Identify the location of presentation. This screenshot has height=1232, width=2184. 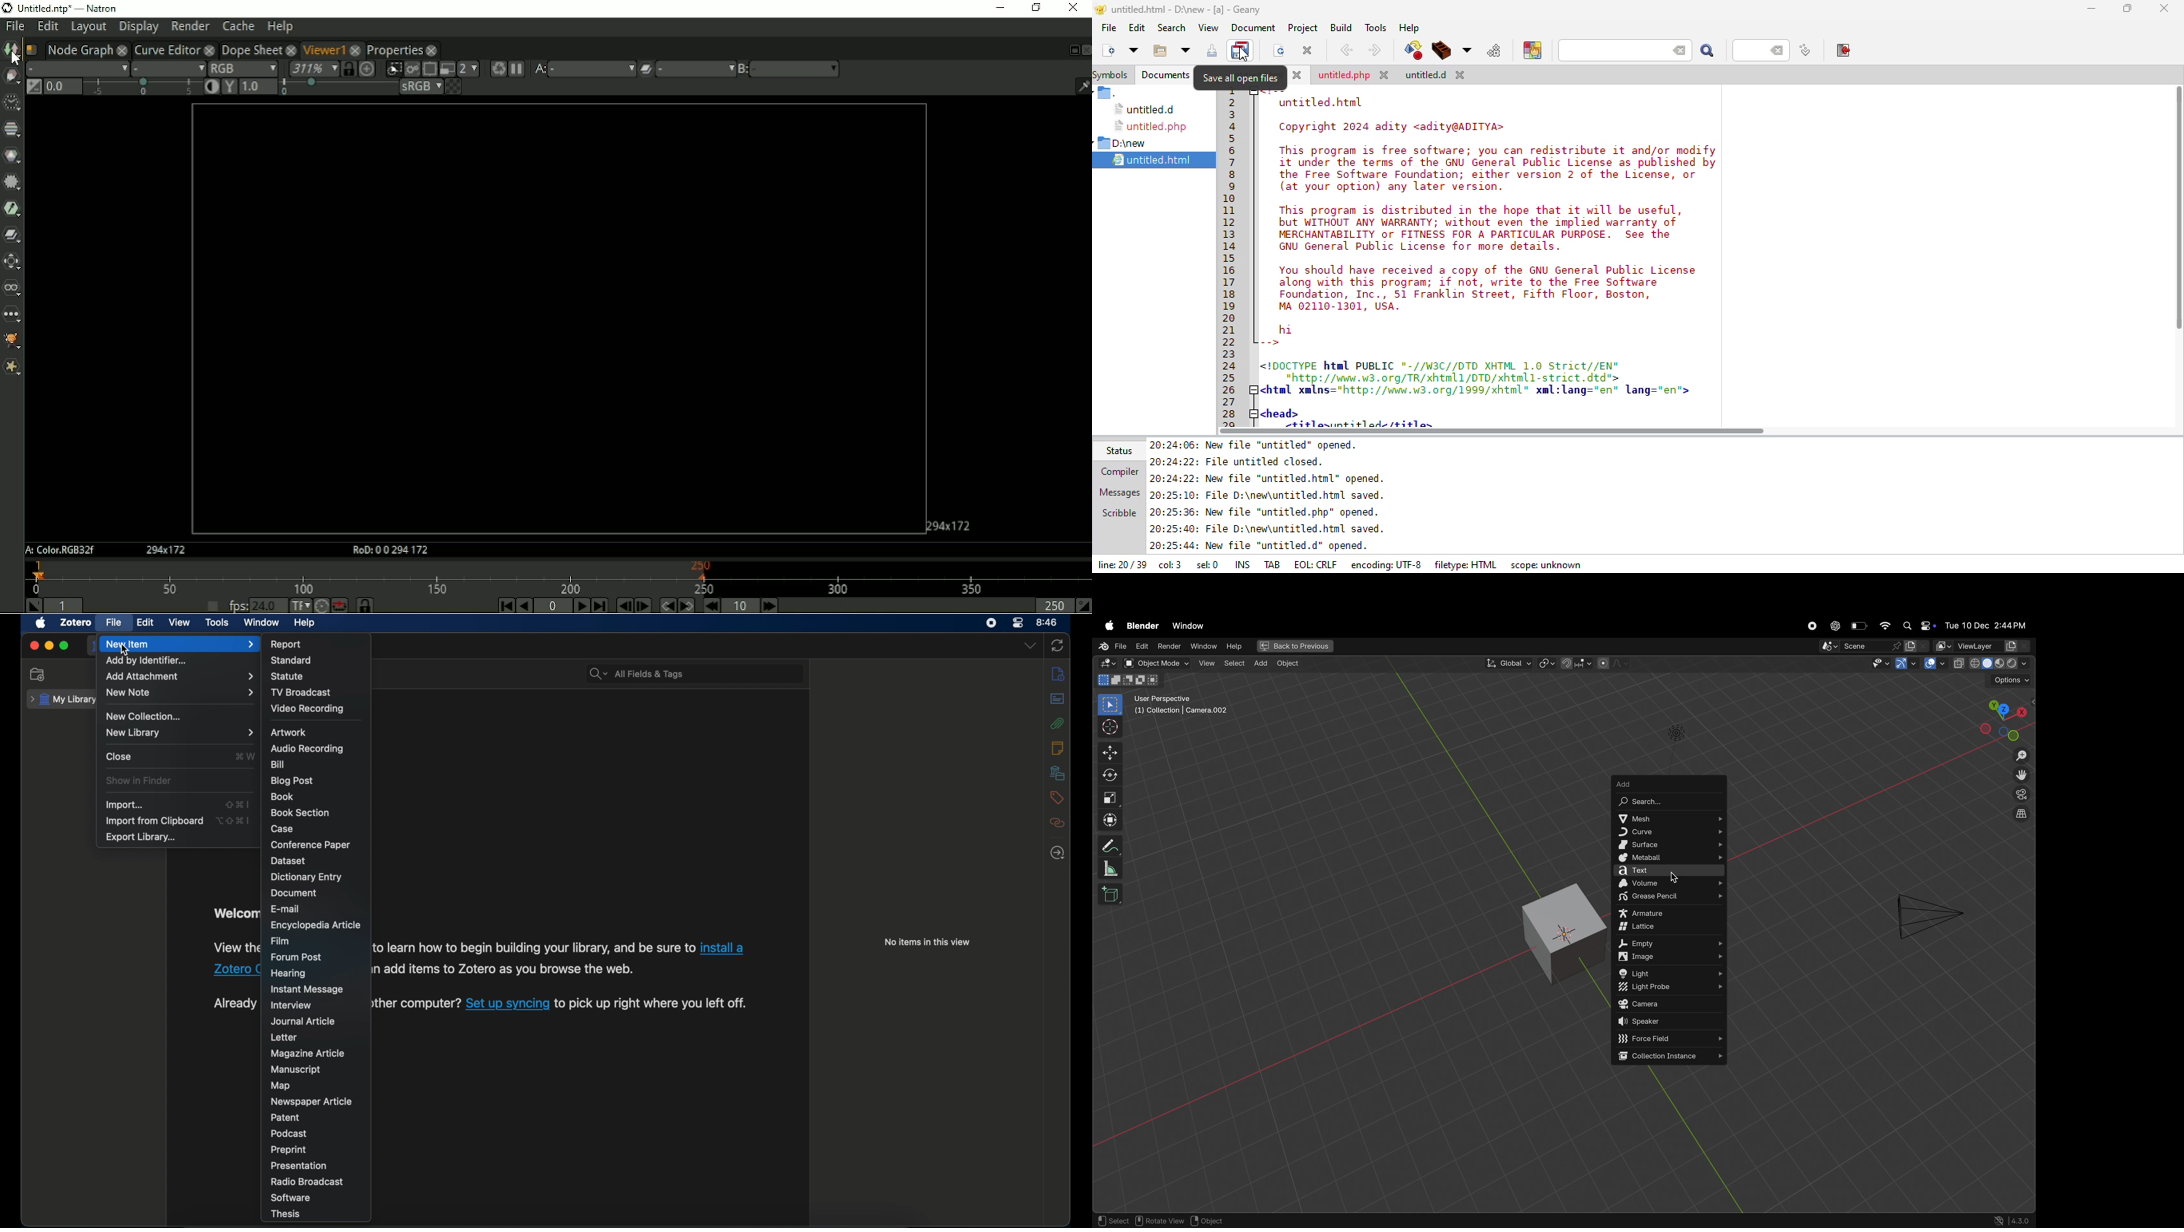
(300, 1165).